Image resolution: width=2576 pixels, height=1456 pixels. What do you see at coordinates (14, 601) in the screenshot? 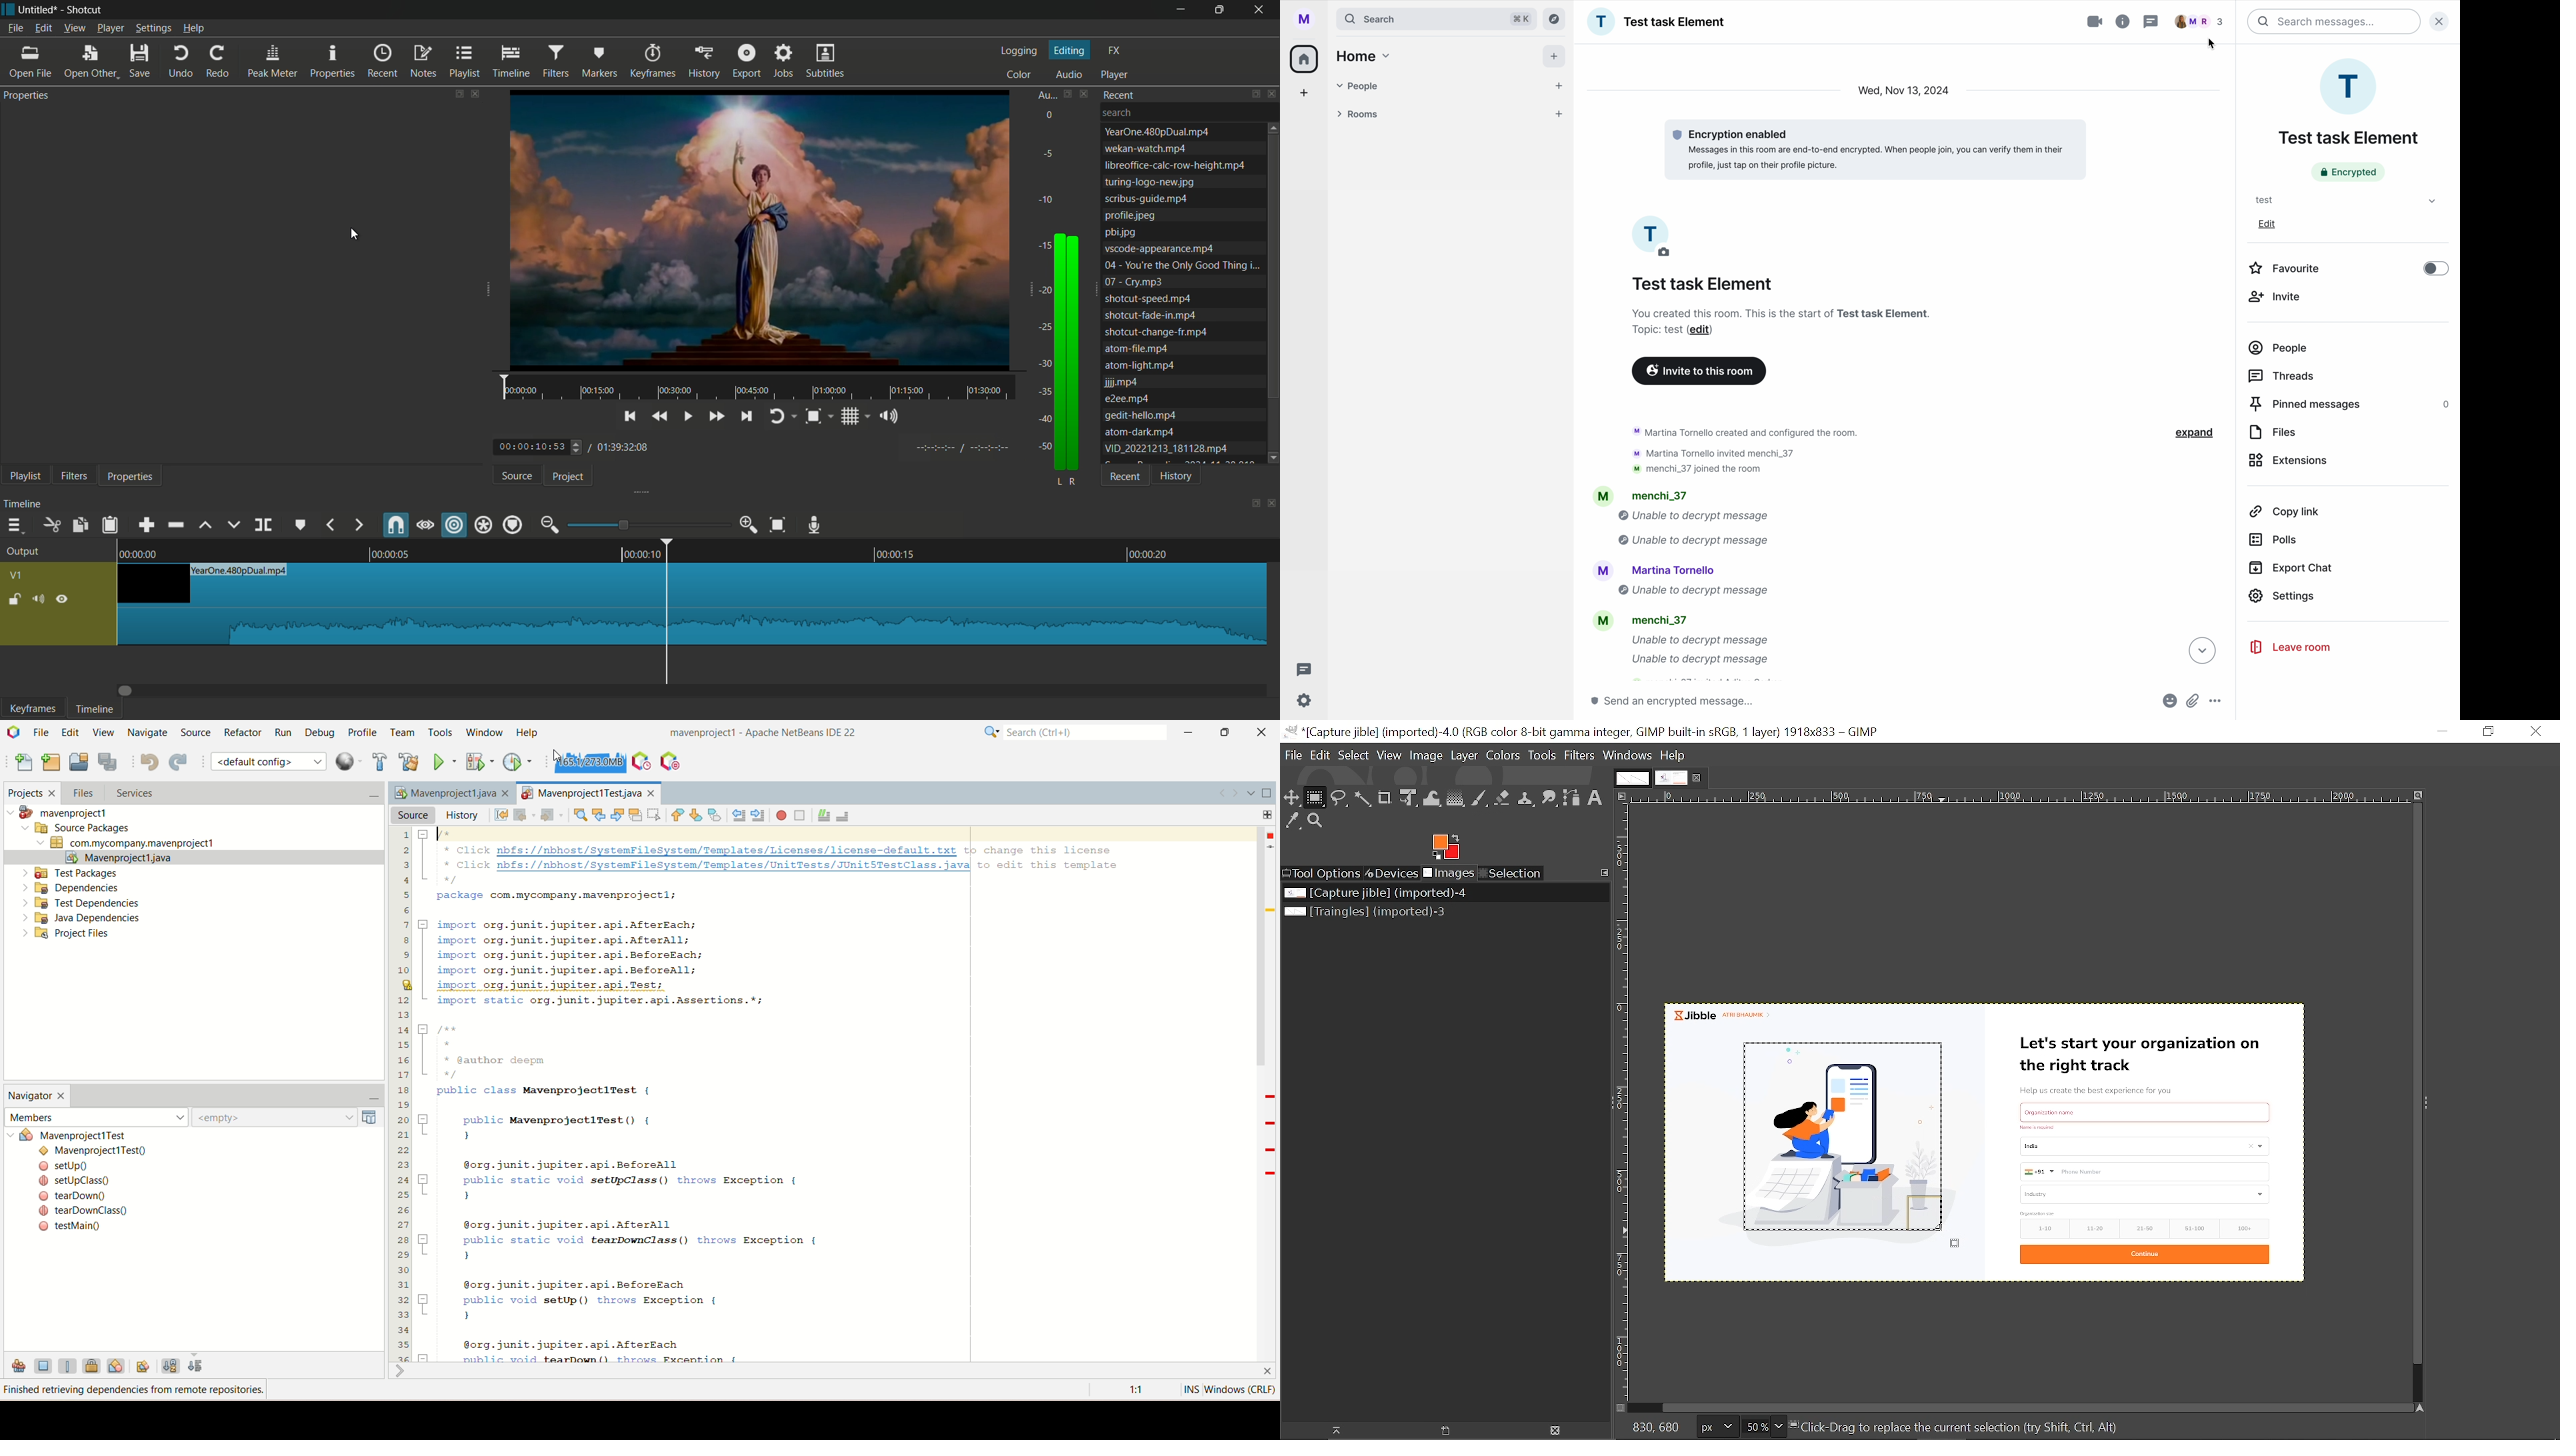
I see `lock` at bounding box center [14, 601].